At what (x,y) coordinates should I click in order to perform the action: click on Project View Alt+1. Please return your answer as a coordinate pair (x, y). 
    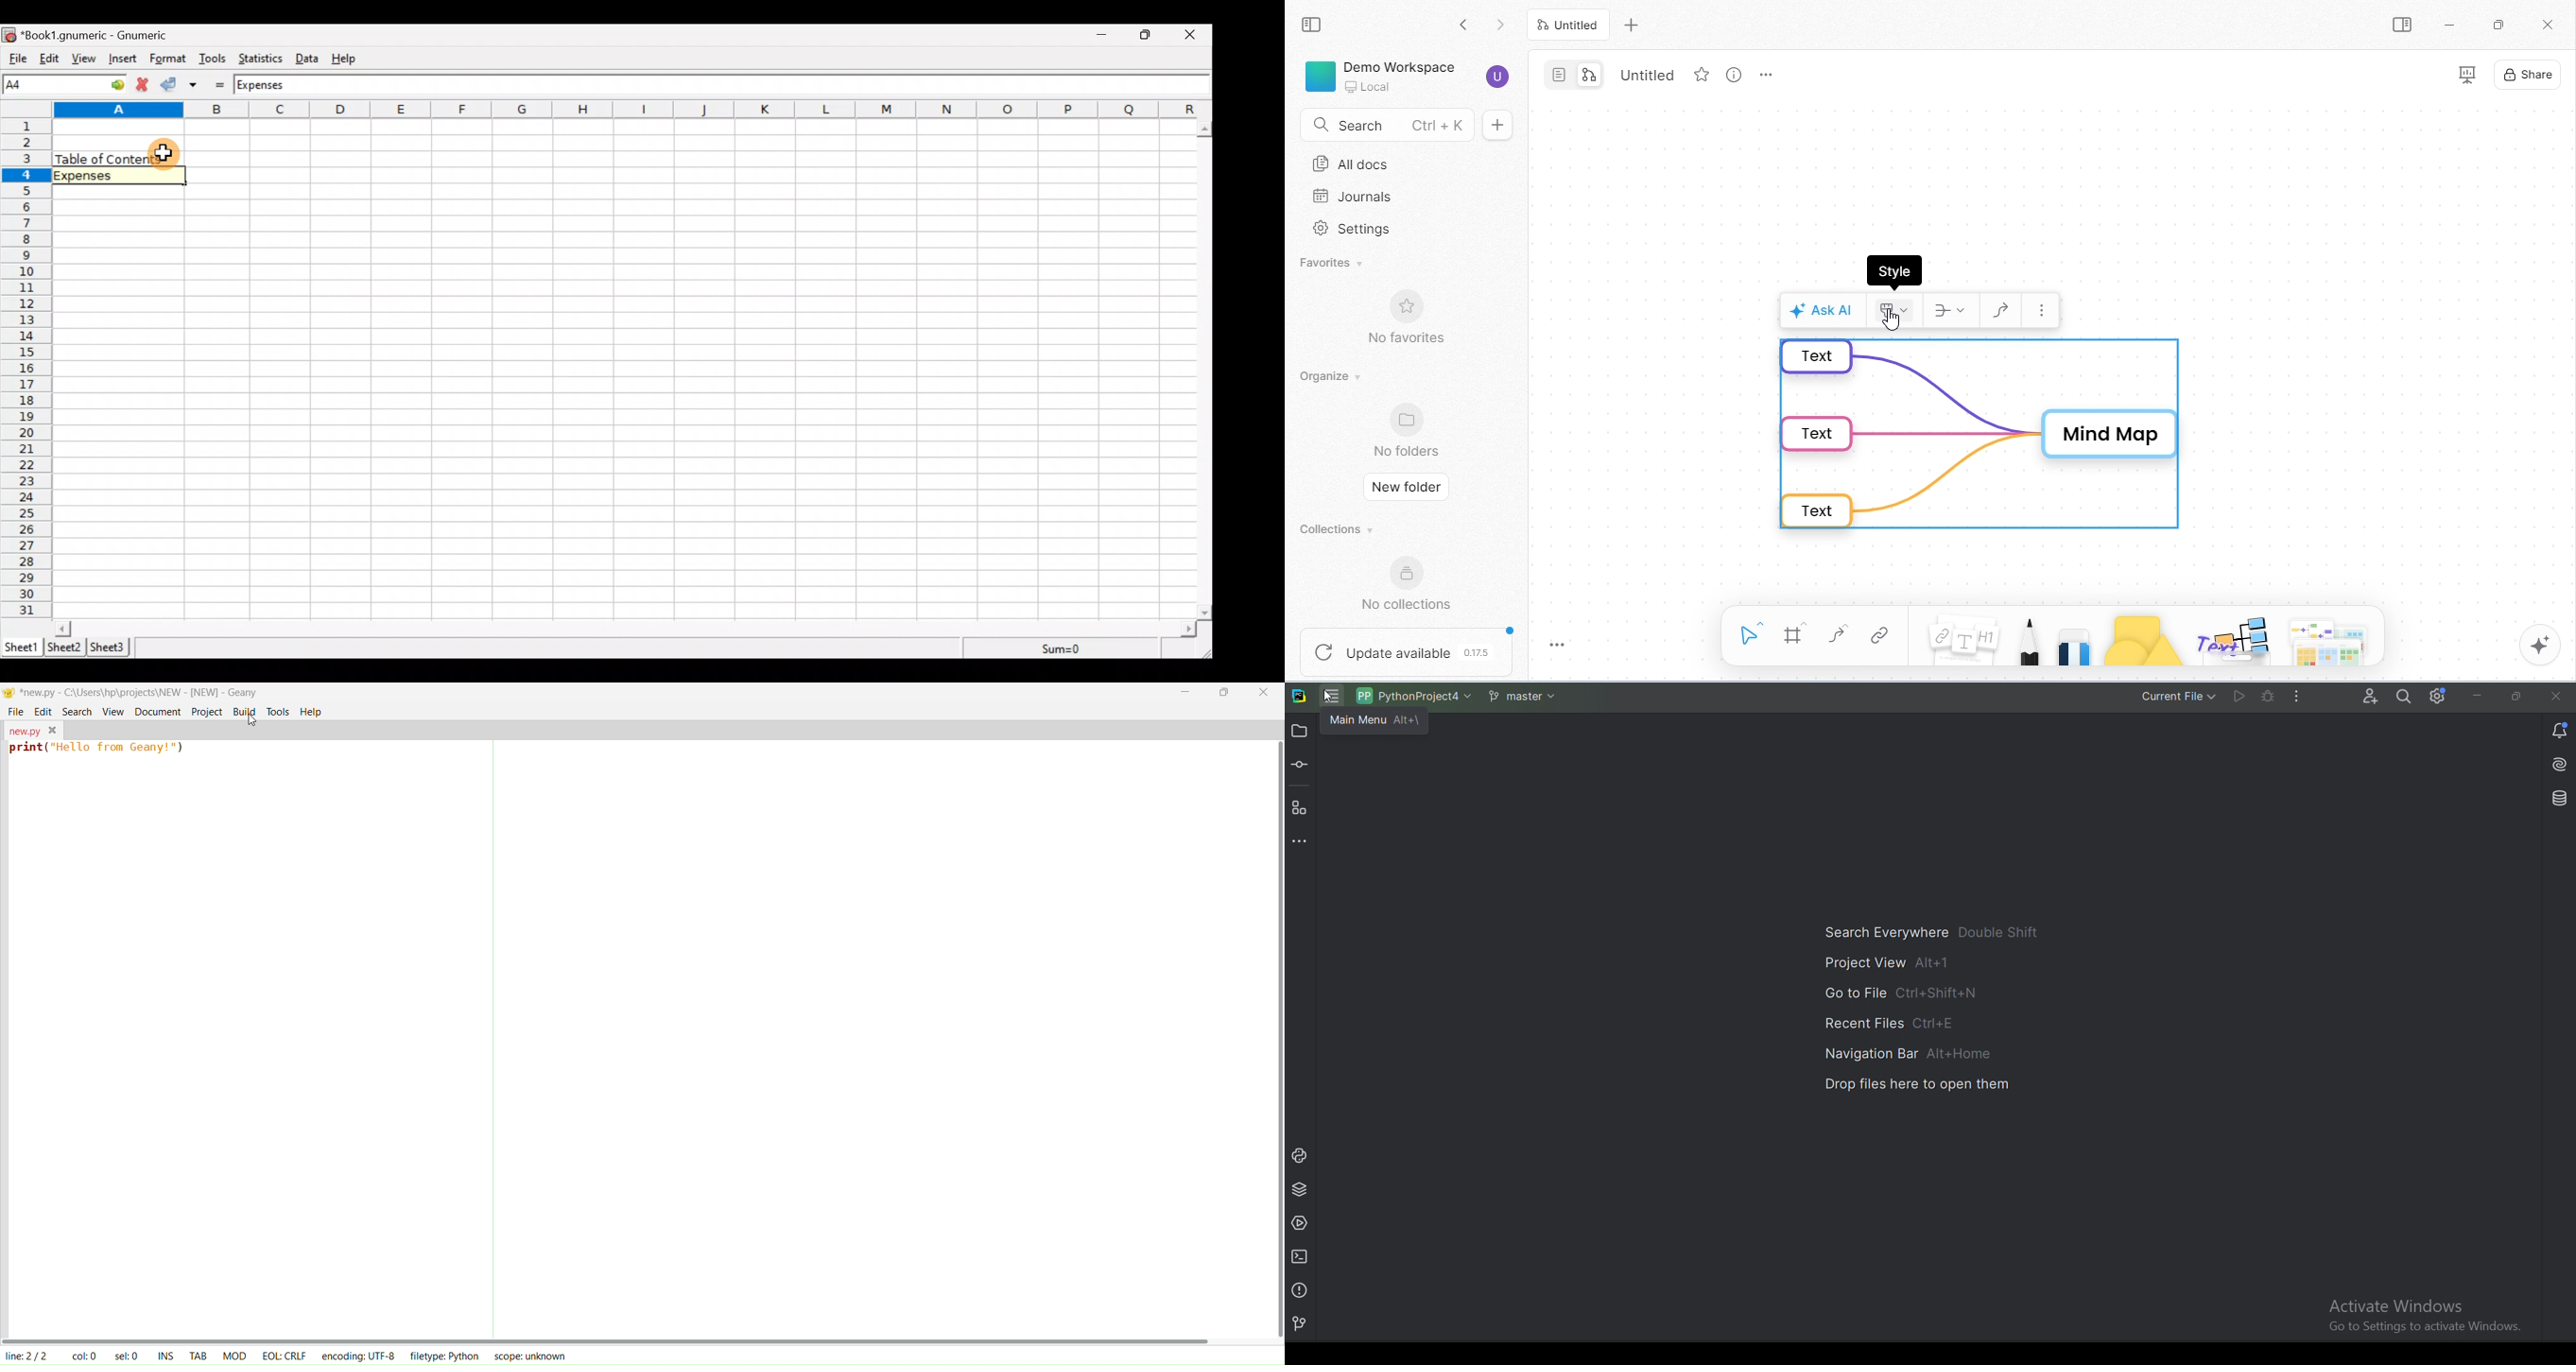
    Looking at the image, I should click on (1894, 964).